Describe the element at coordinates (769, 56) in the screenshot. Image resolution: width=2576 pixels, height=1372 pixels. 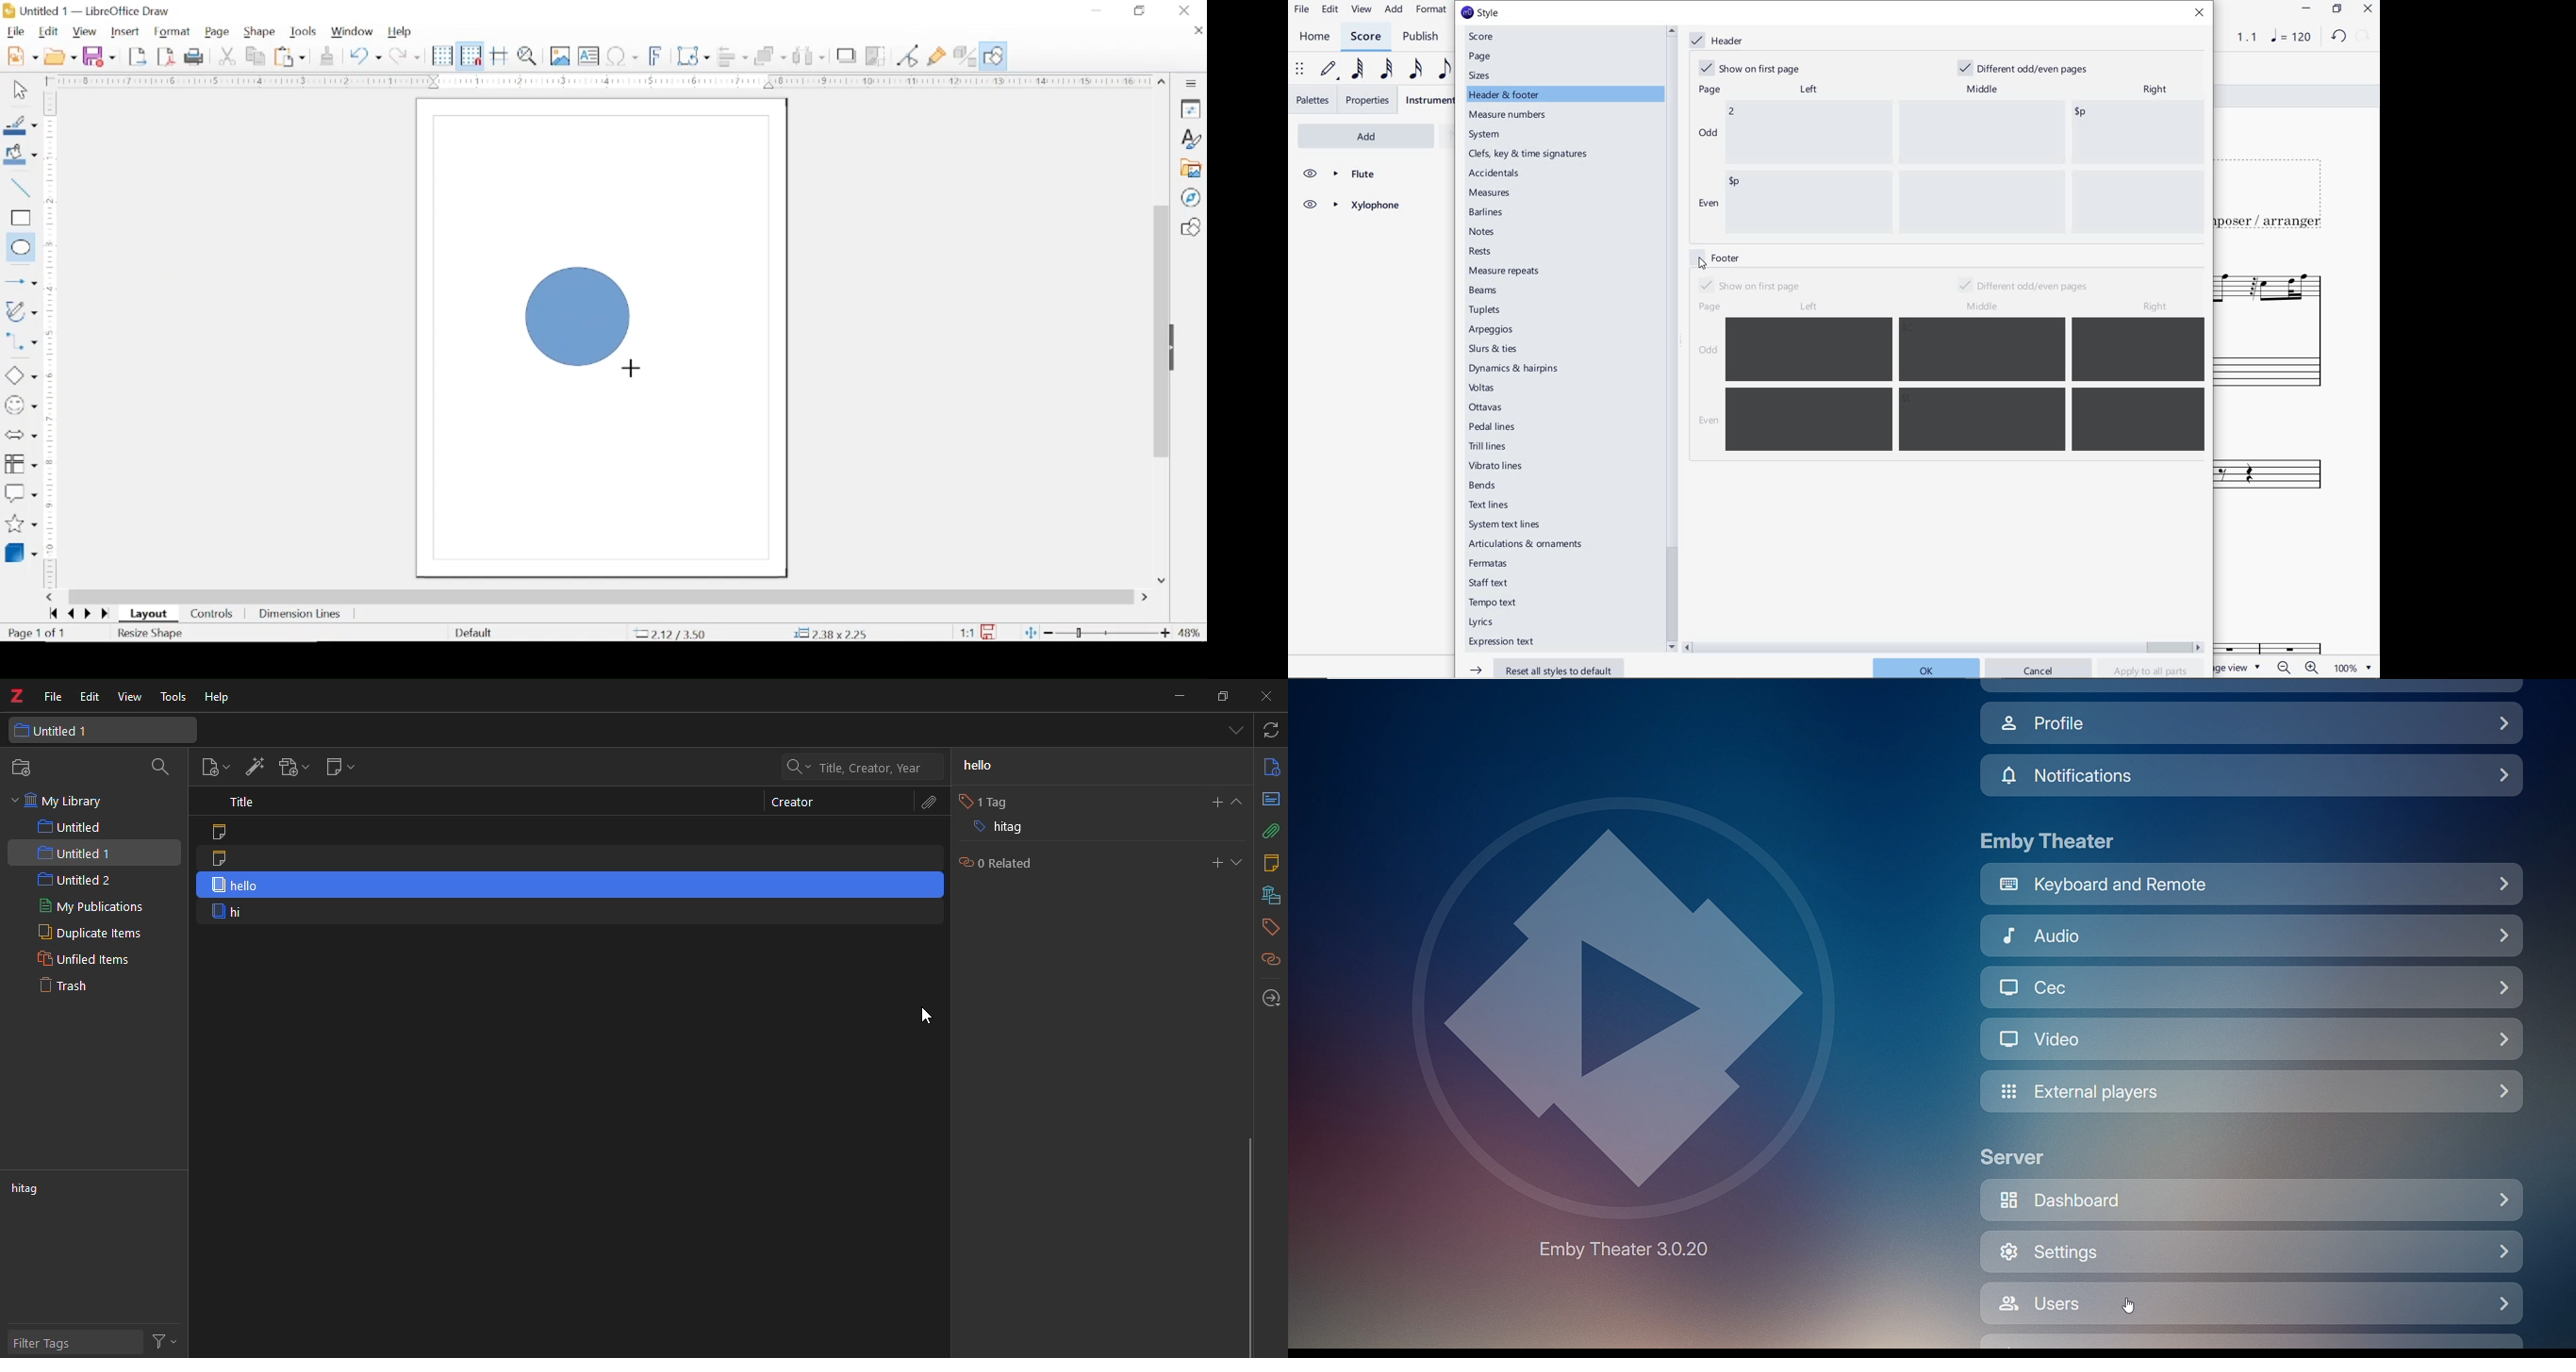
I see `arrange` at that location.